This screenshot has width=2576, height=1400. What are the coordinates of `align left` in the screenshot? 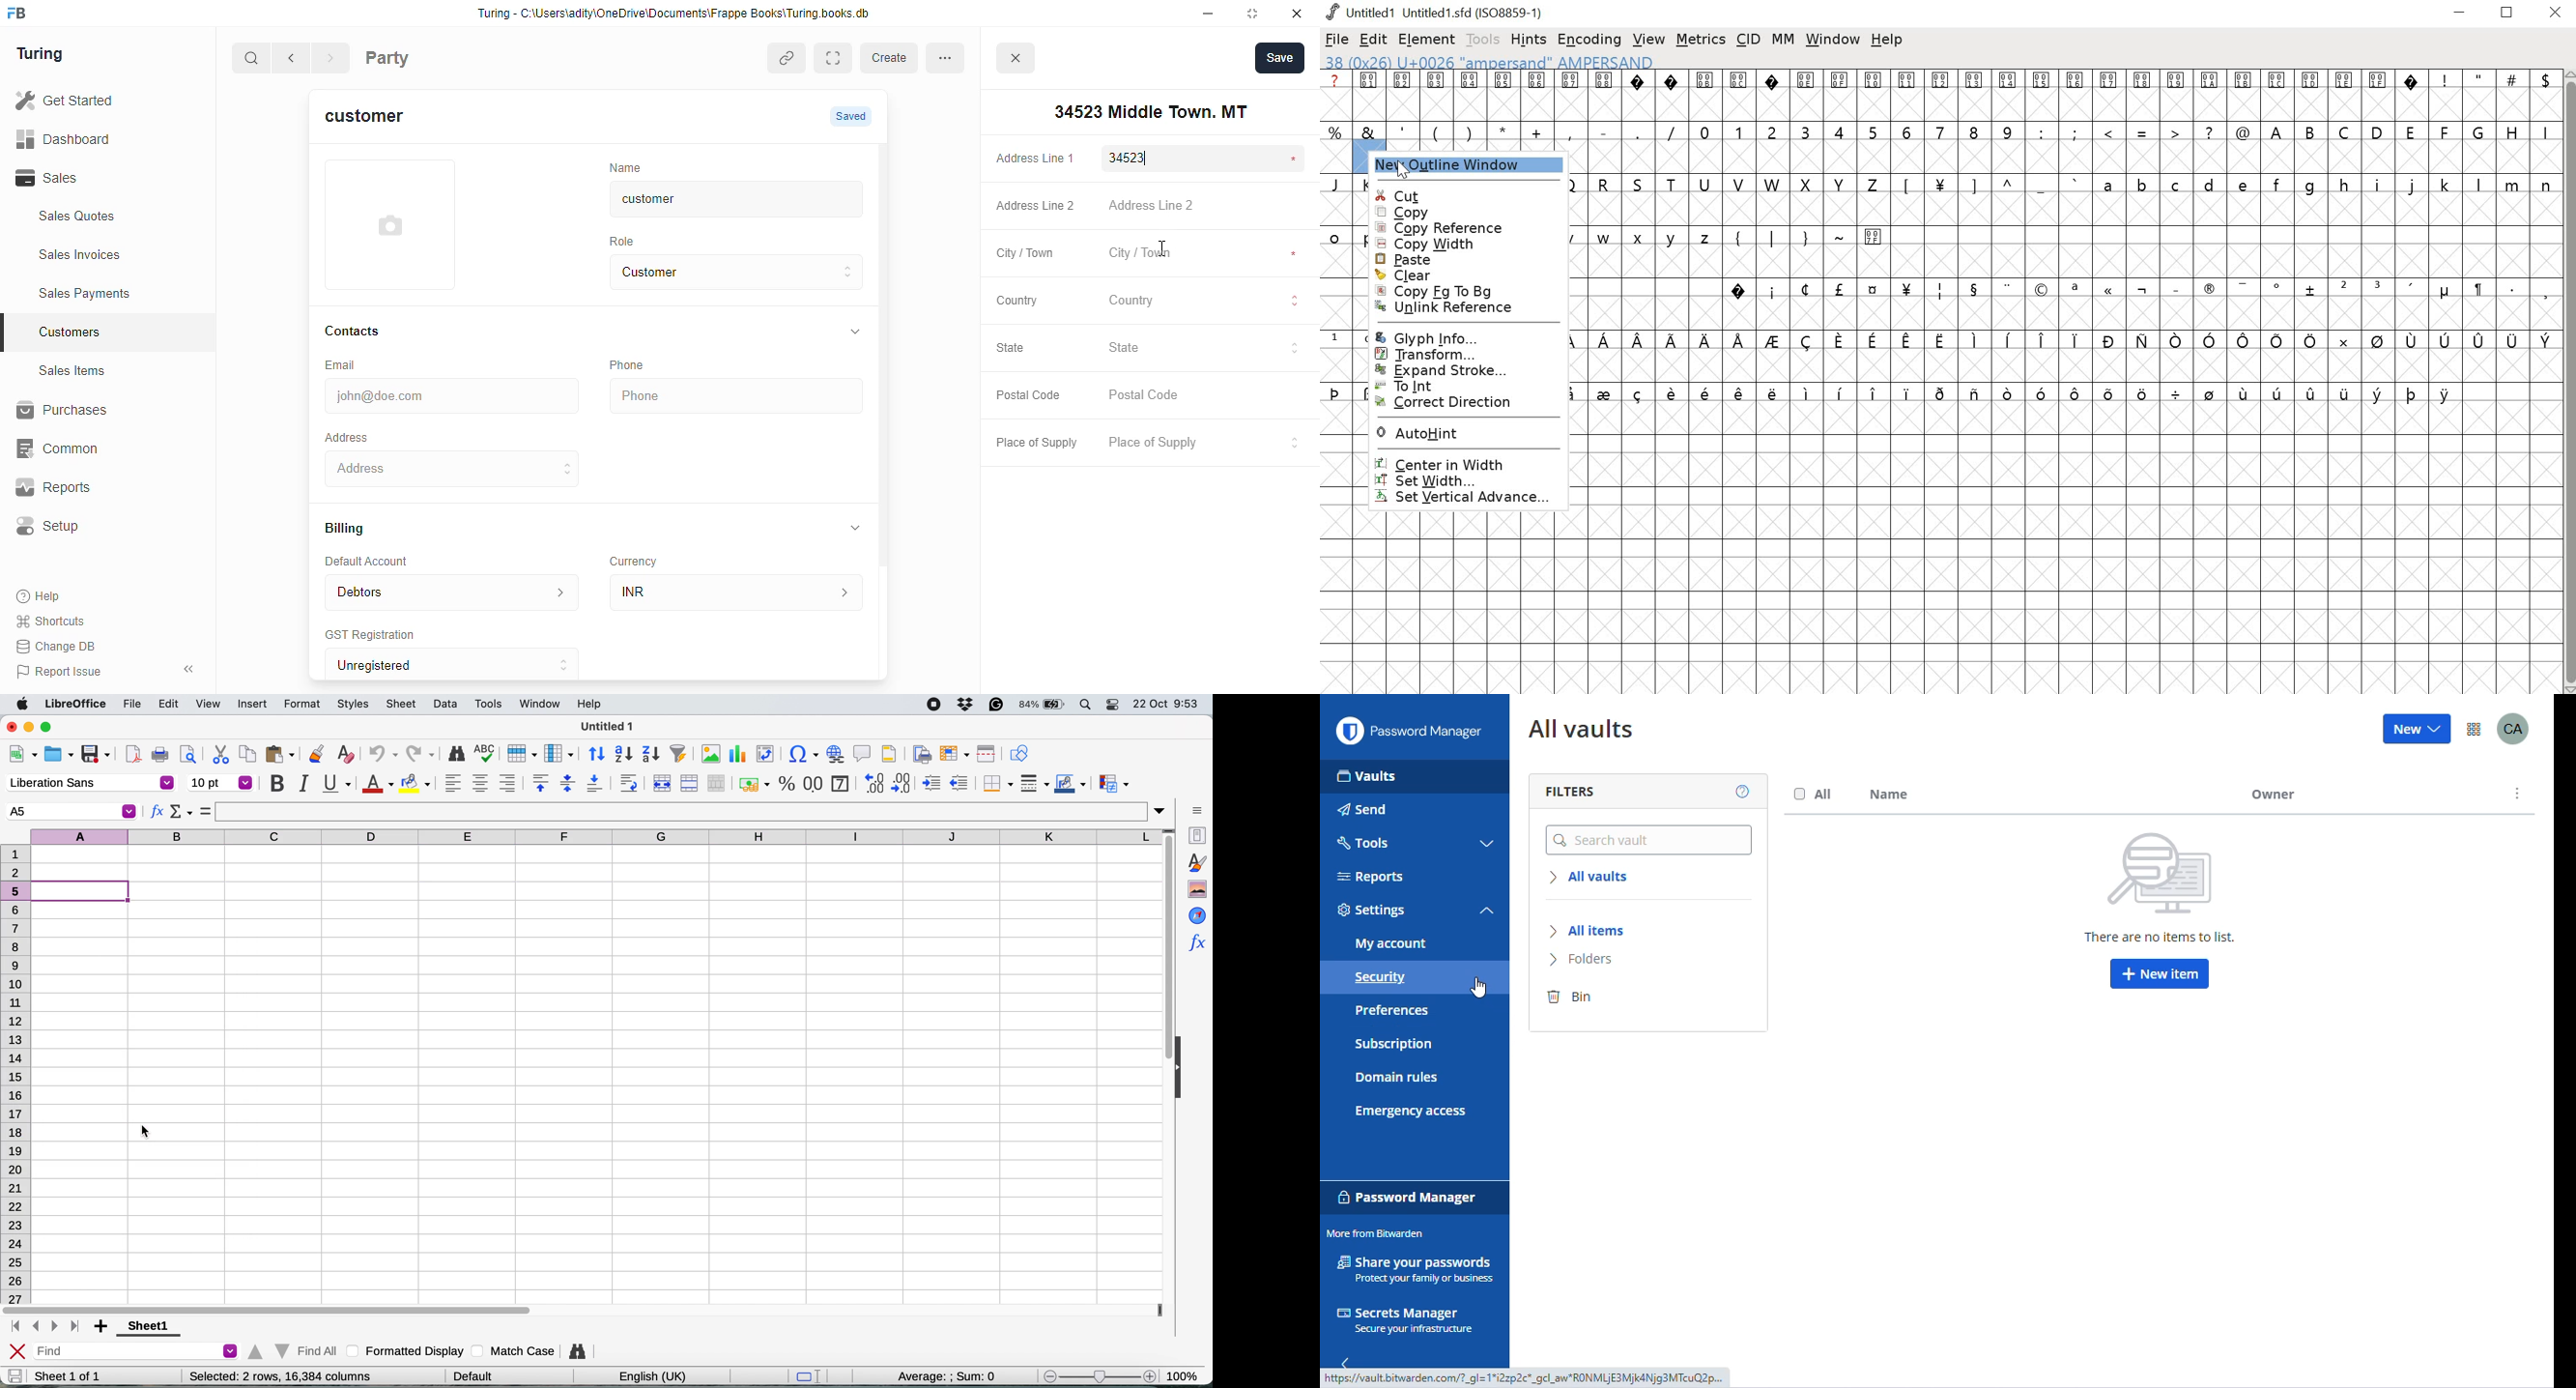 It's located at (453, 783).